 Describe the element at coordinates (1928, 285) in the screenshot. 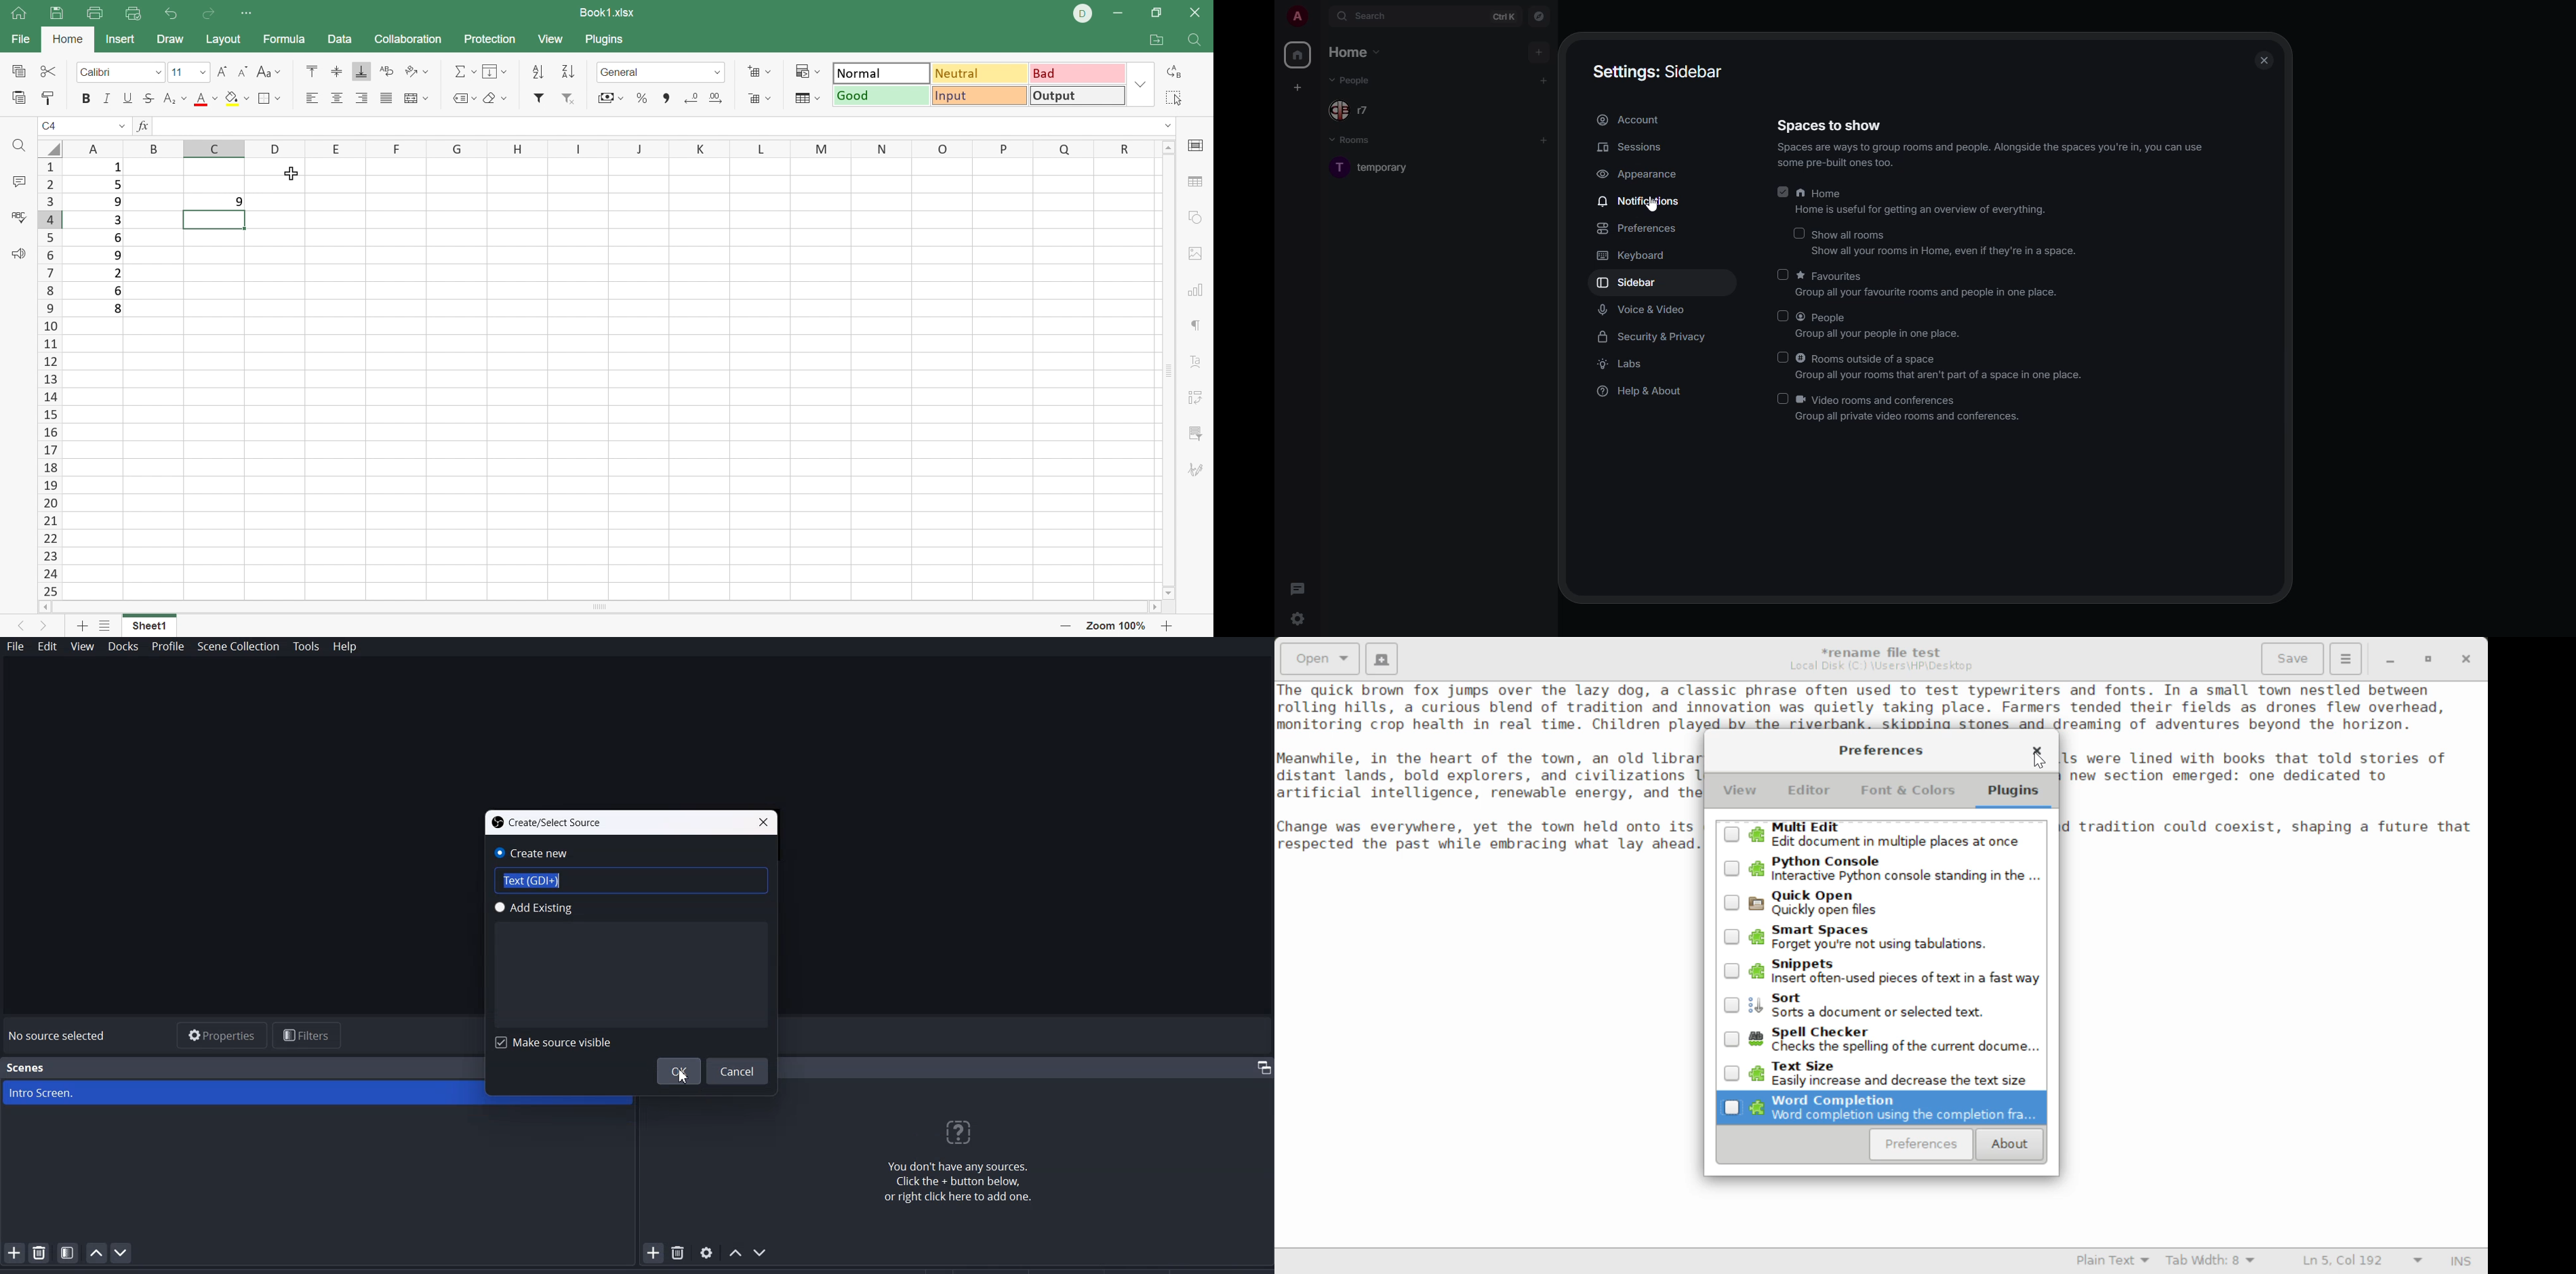

I see `favorites` at that location.